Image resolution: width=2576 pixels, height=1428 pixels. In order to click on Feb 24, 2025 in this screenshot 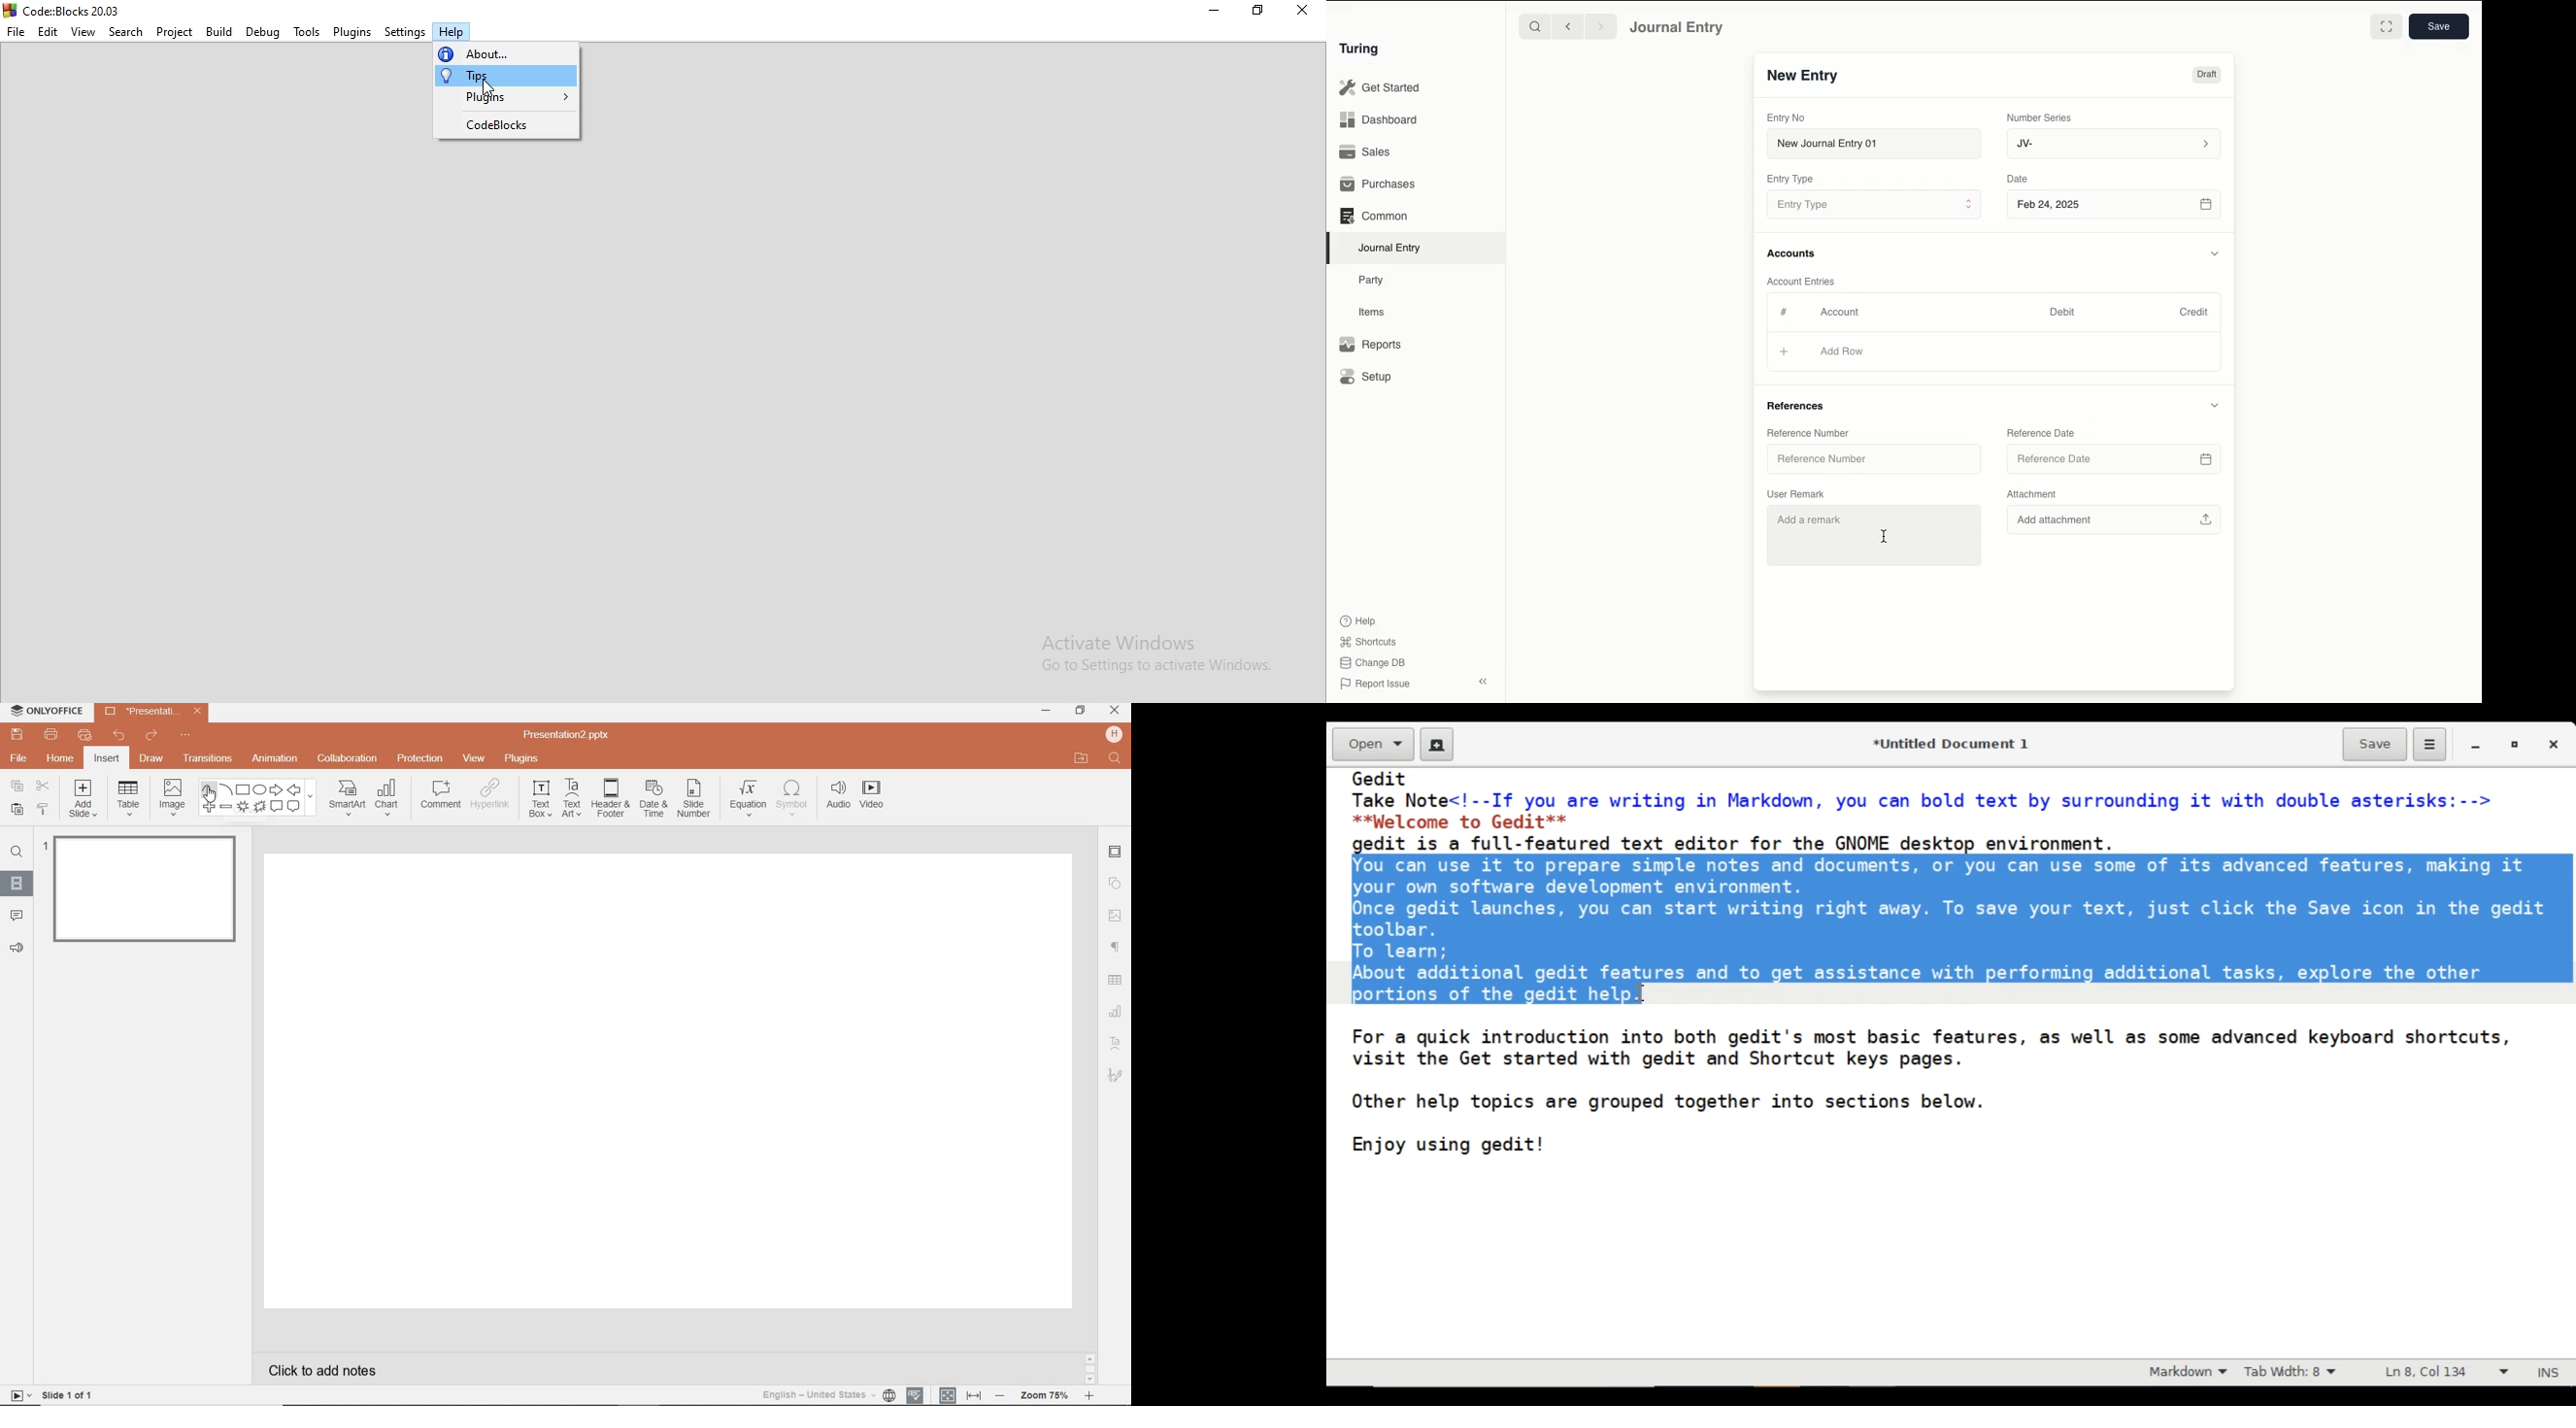, I will do `click(2116, 206)`.